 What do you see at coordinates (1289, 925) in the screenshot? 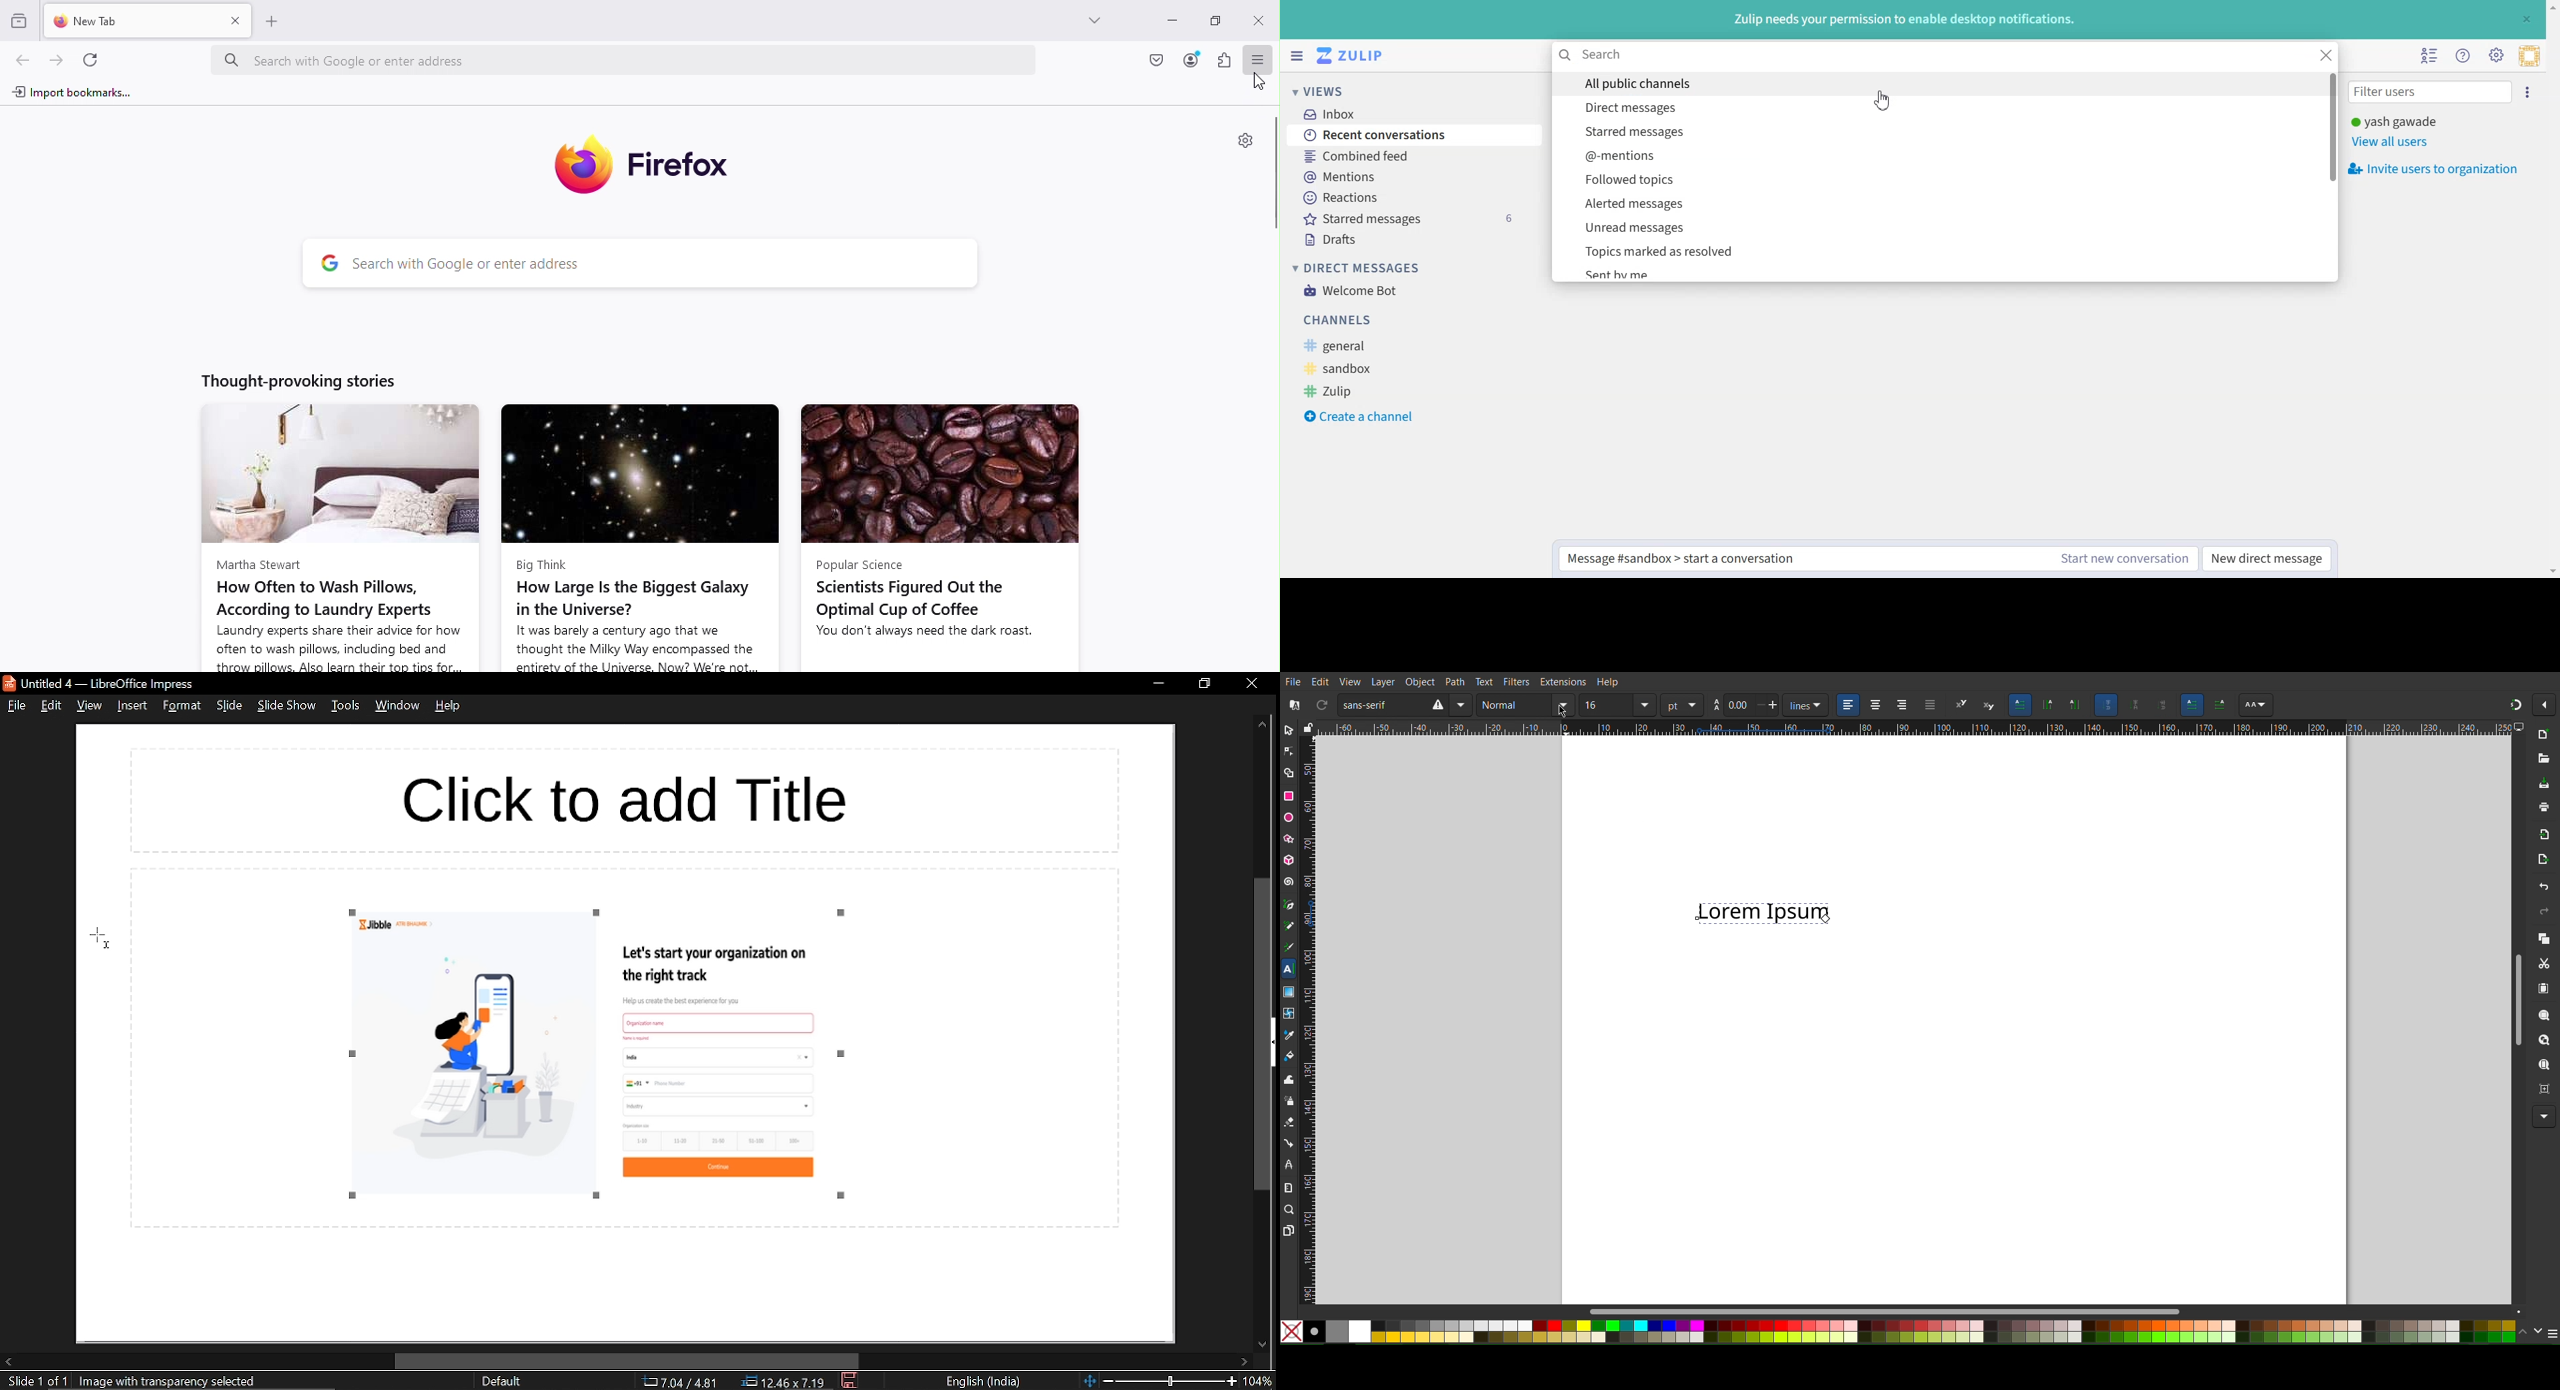
I see `Pencil Tool` at bounding box center [1289, 925].